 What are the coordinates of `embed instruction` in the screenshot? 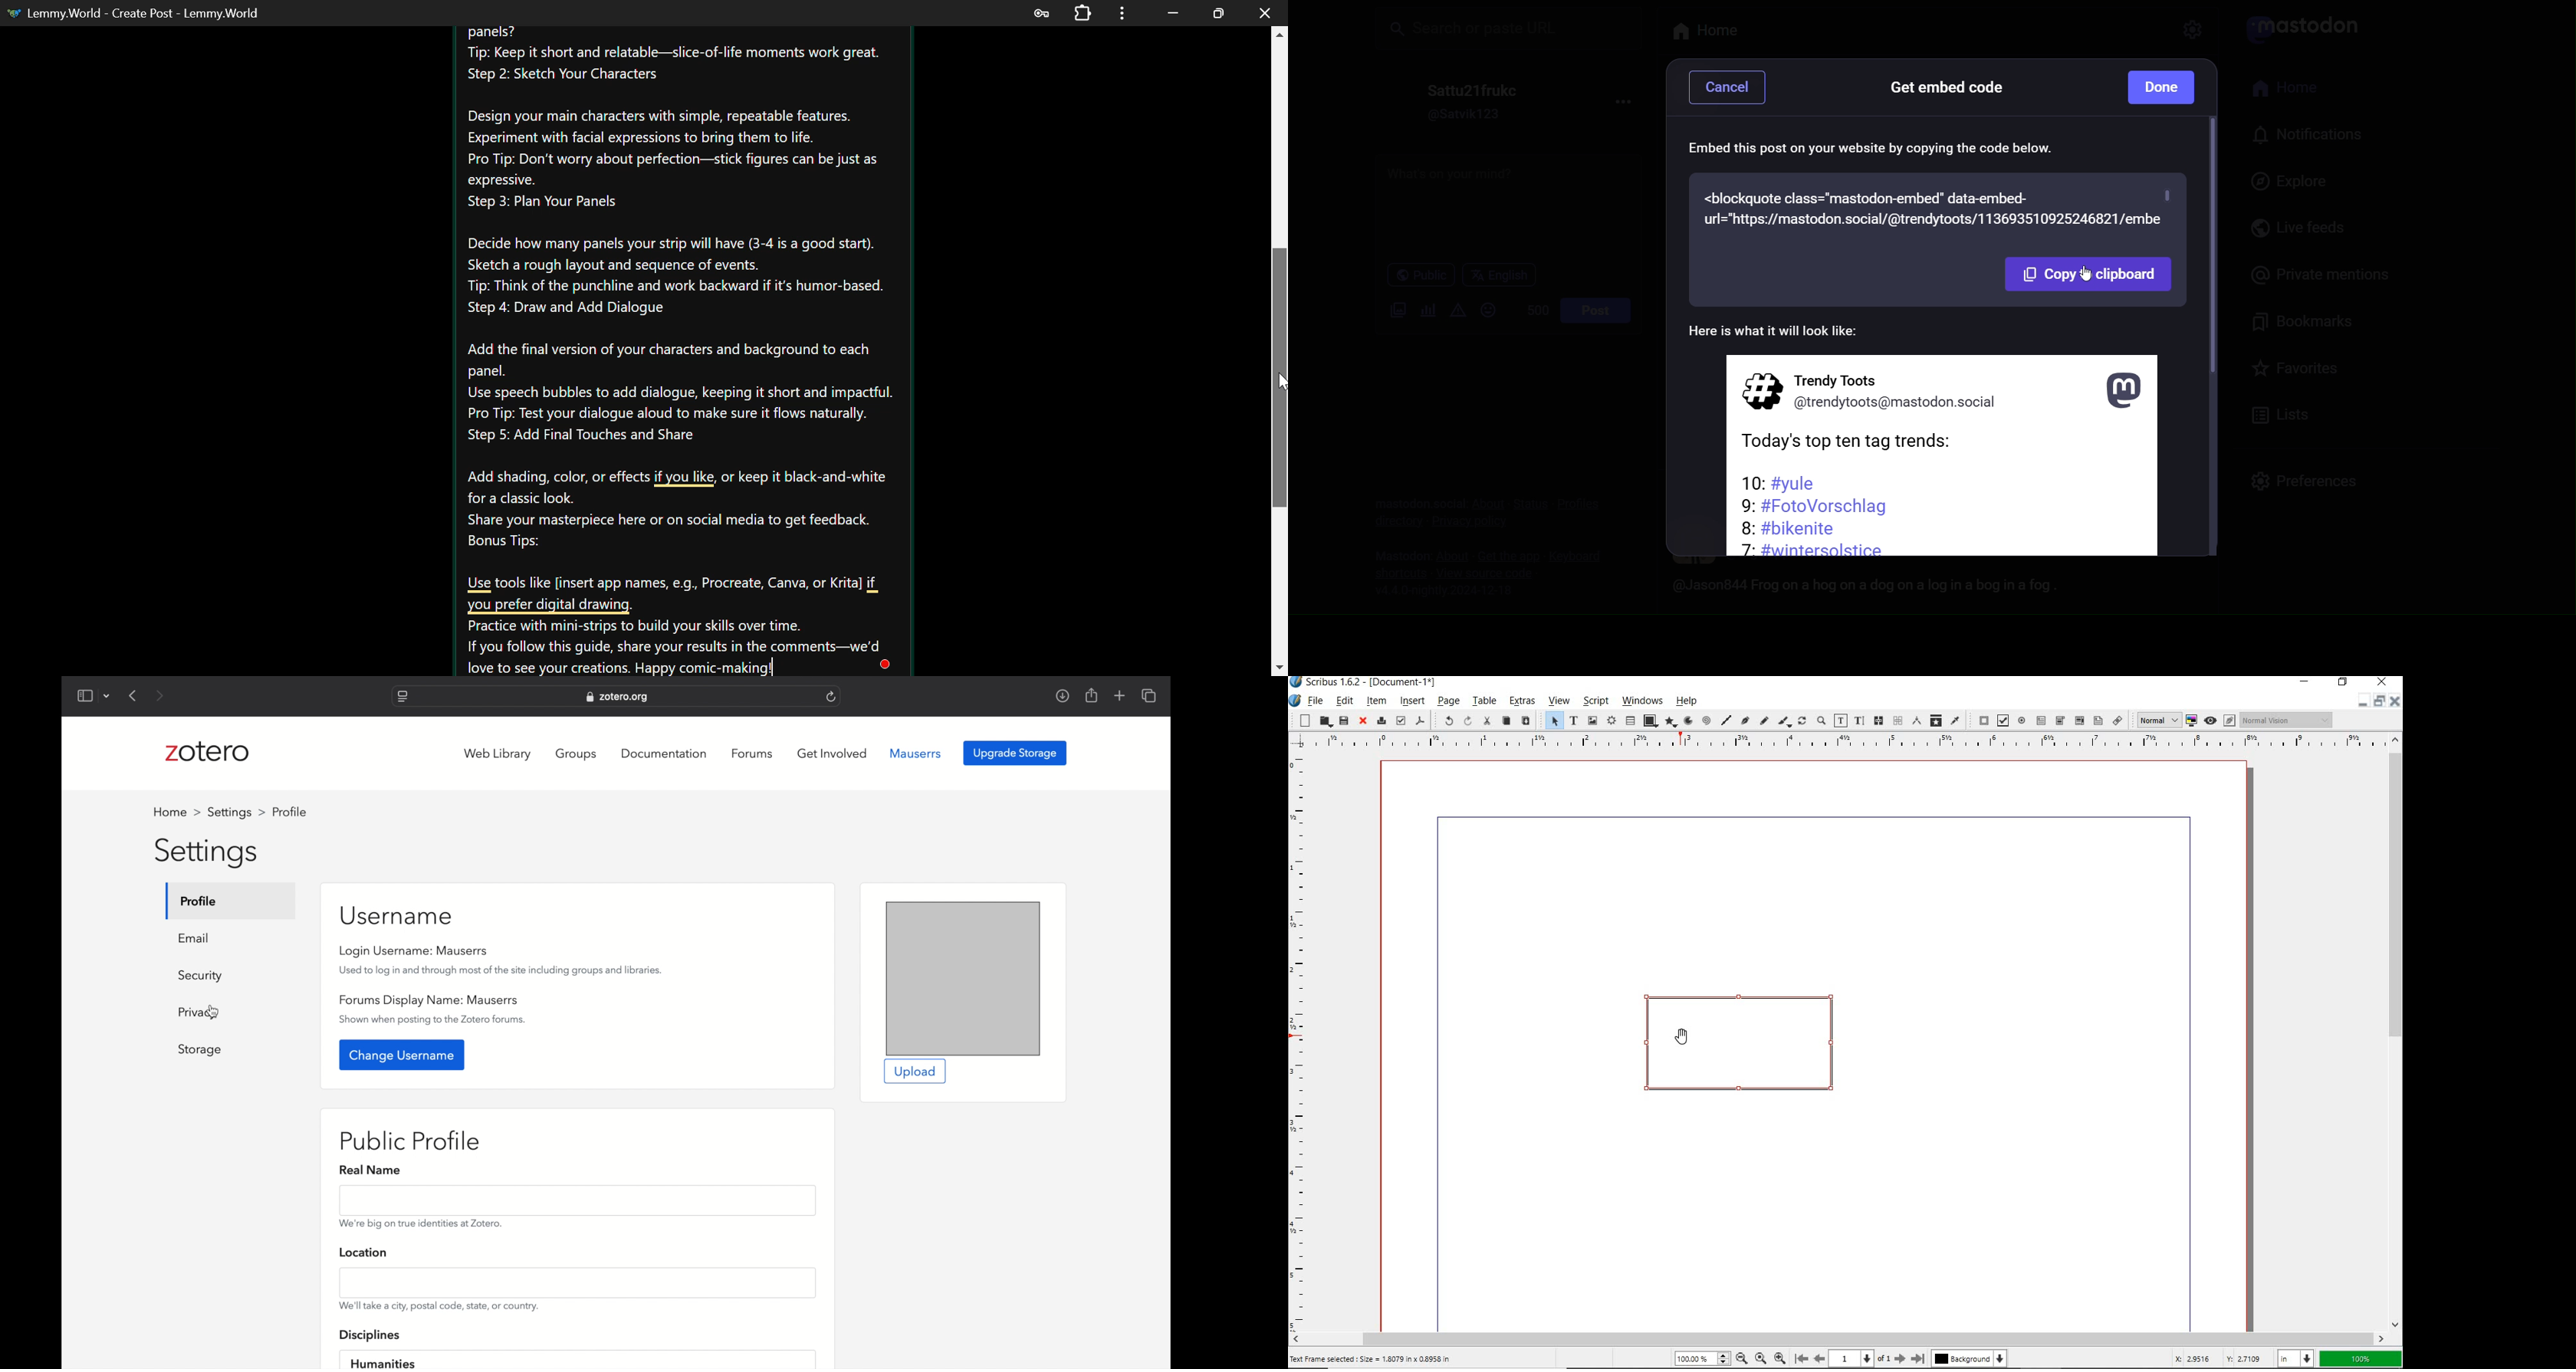 It's located at (1876, 150).